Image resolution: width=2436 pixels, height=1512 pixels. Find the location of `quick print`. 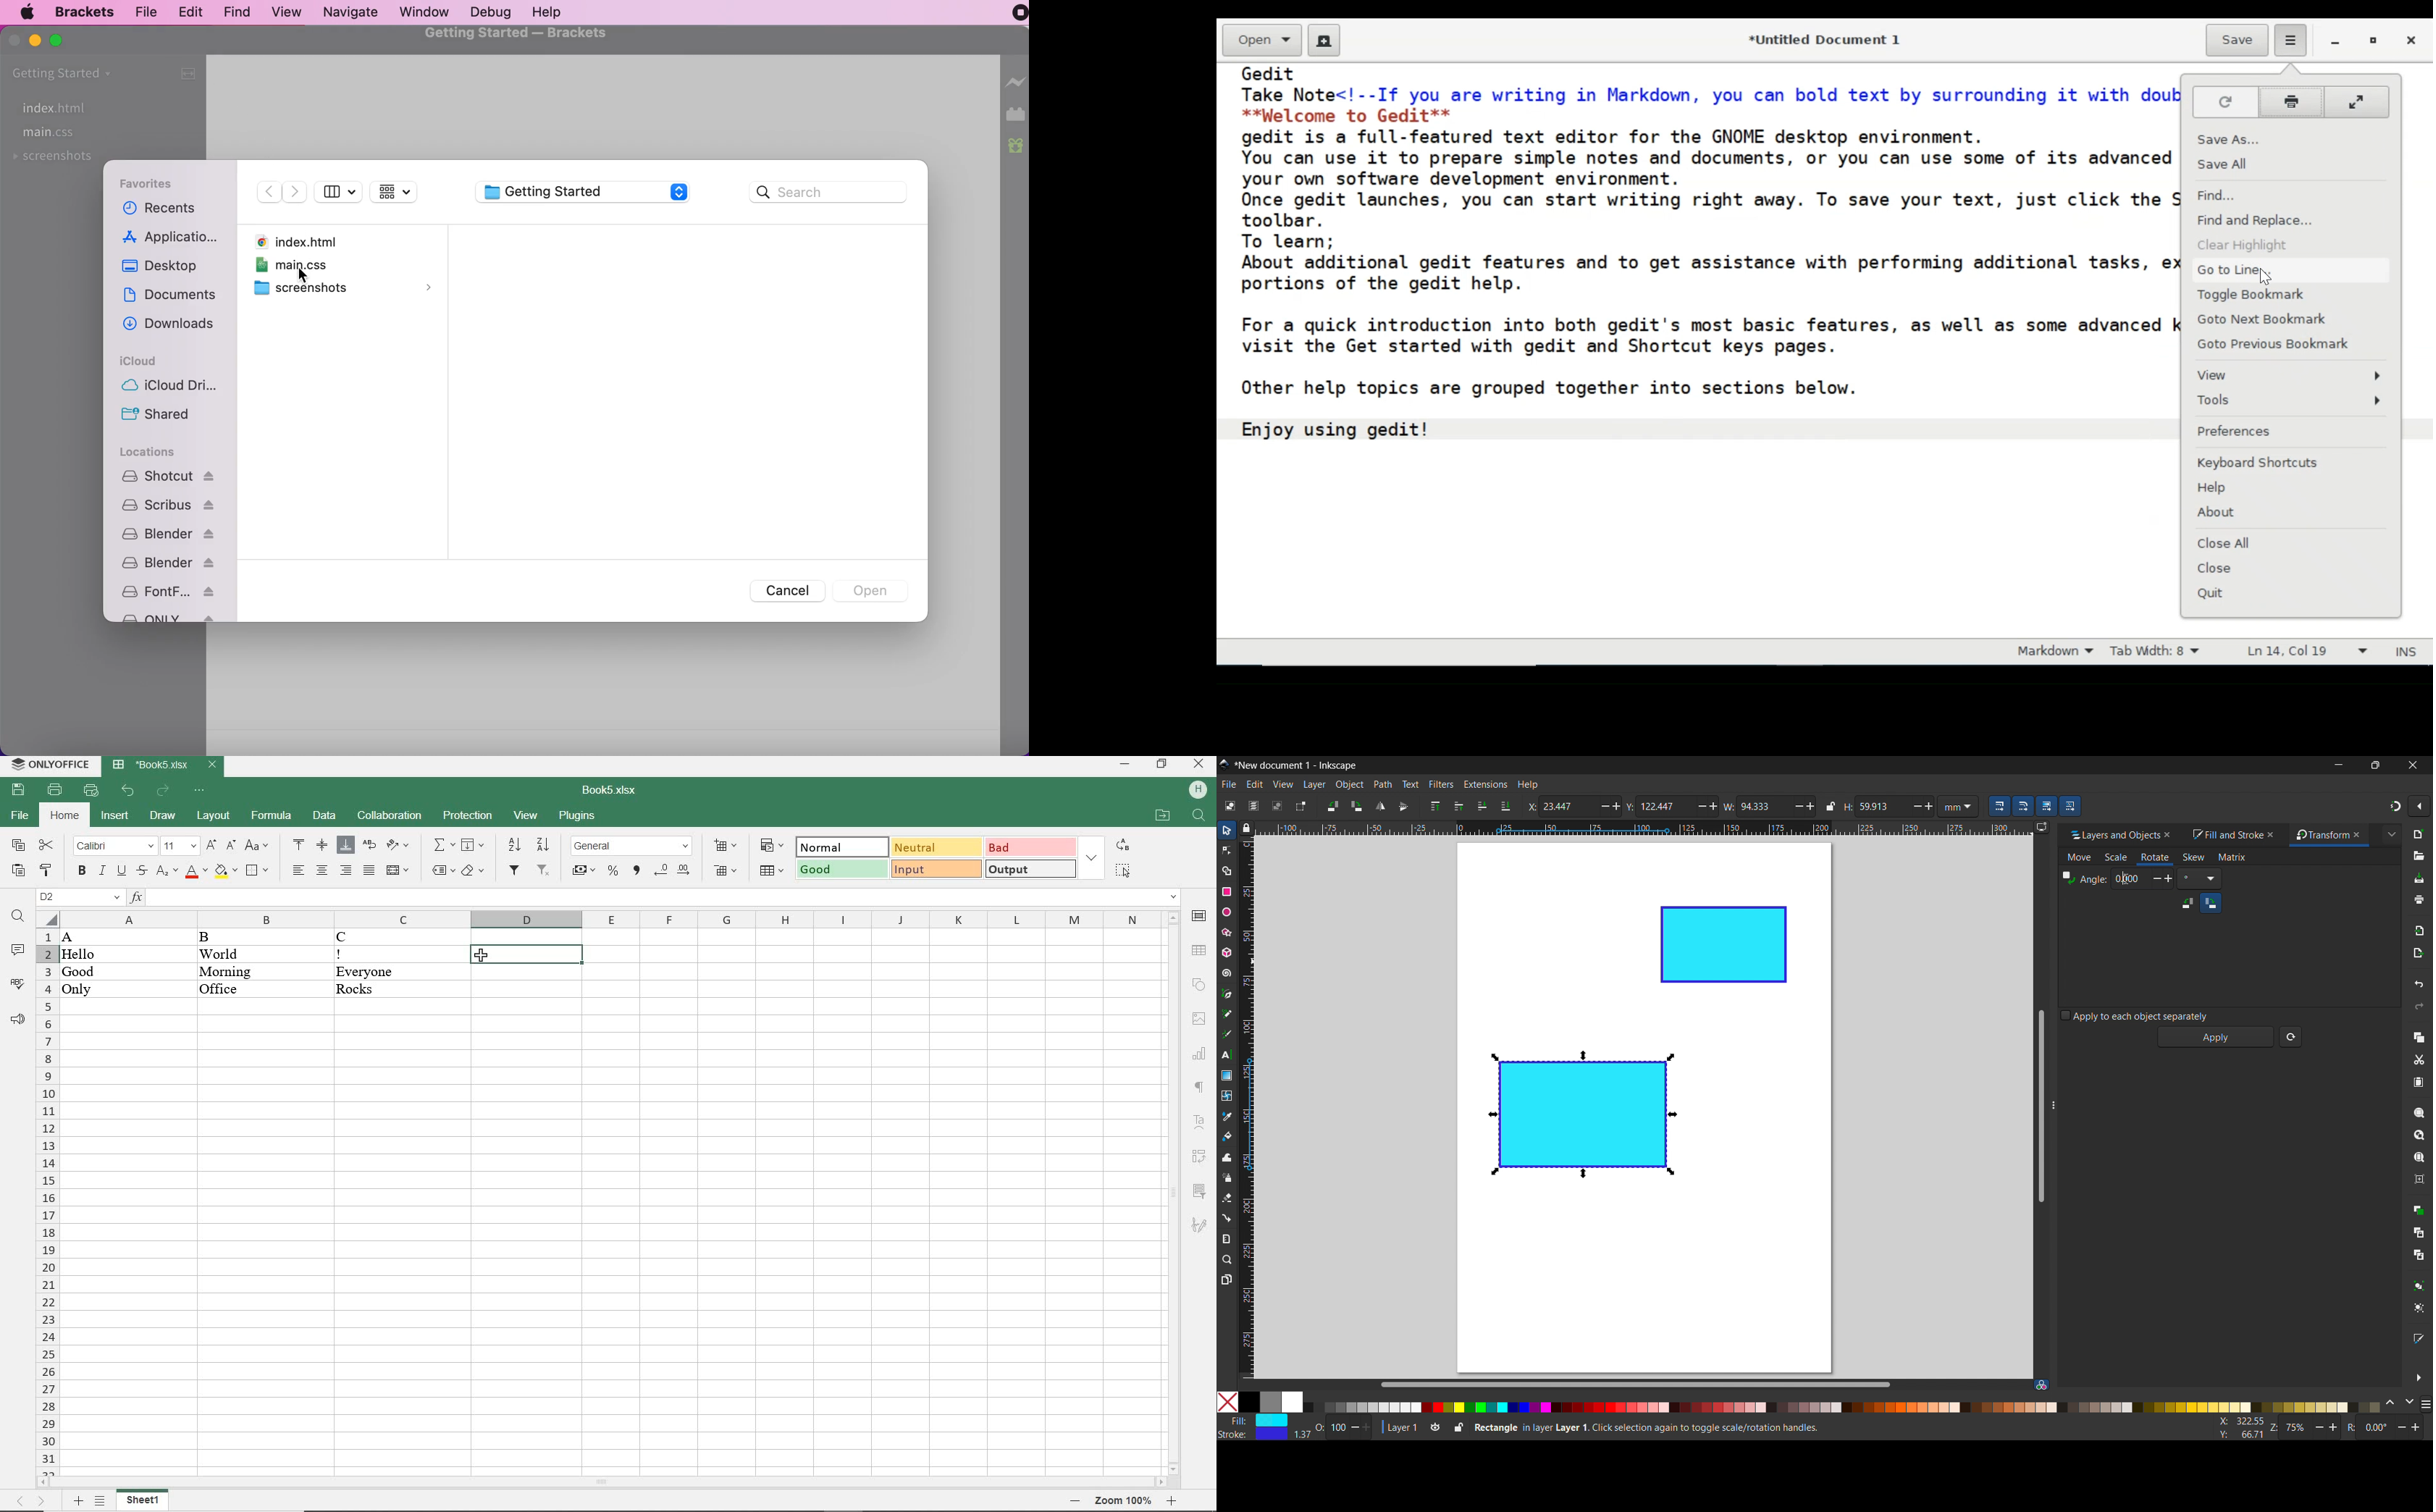

quick print is located at coordinates (92, 791).